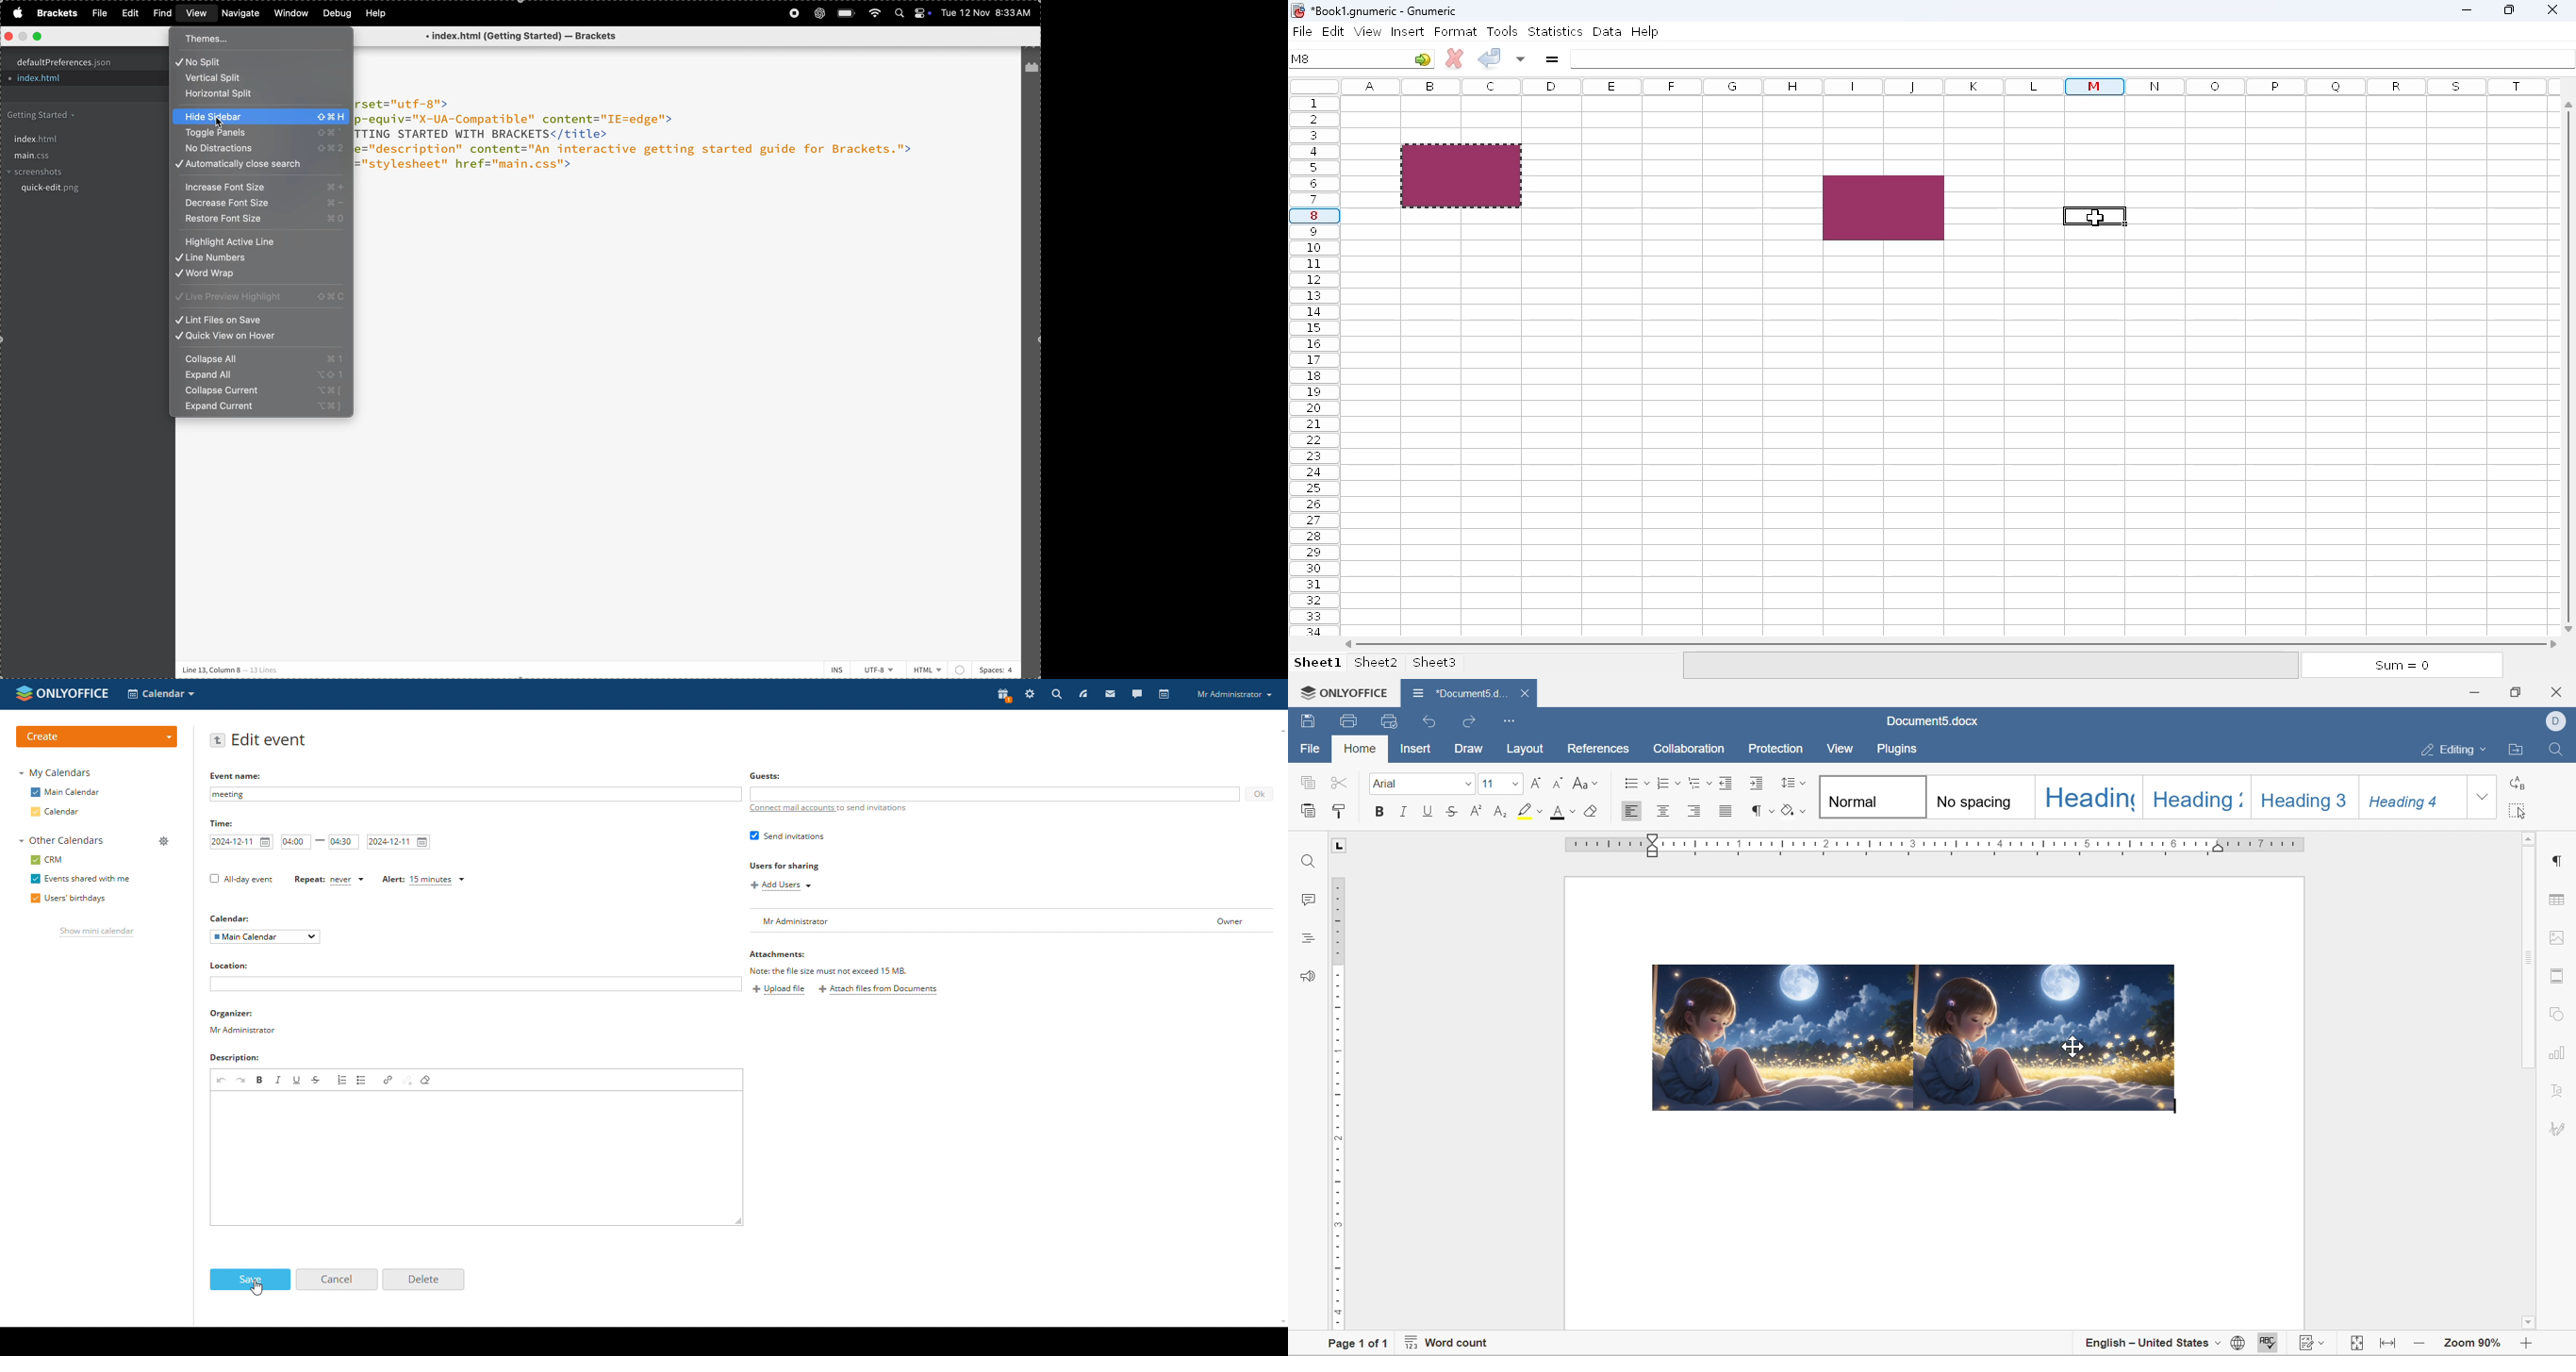 The image size is (2576, 1372). Describe the element at coordinates (2473, 1344) in the screenshot. I see `zoom 90%` at that location.